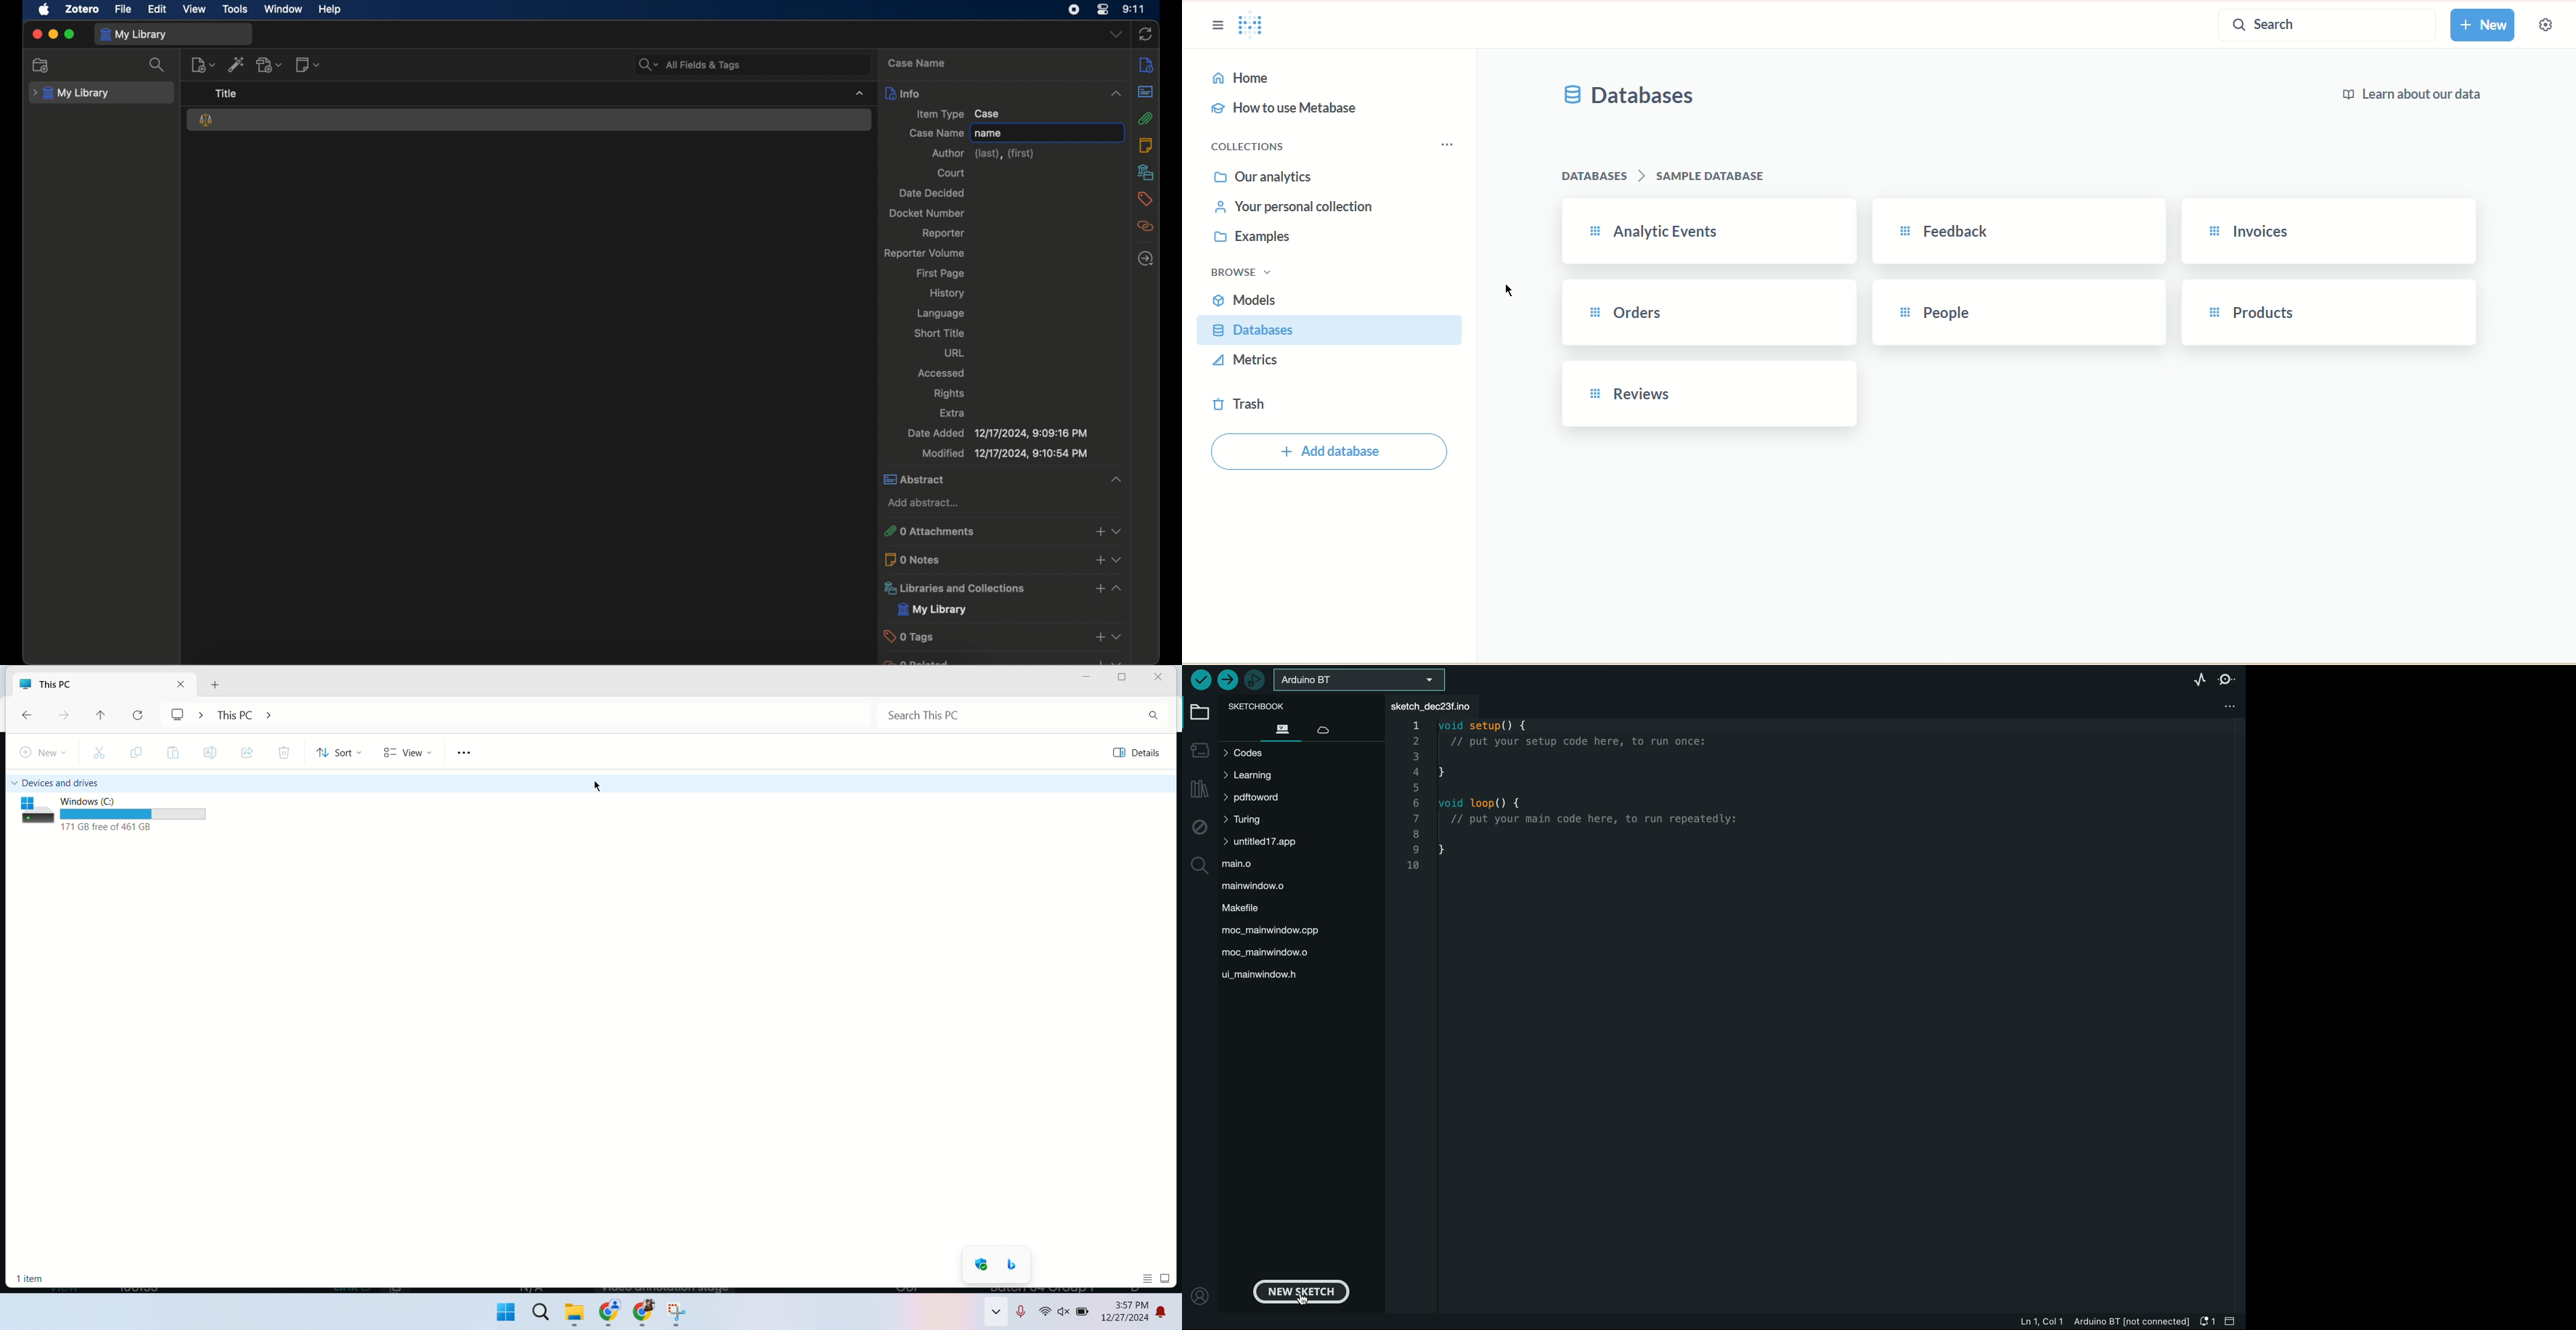 This screenshot has width=2576, height=1344. I want to click on history, so click(948, 294).